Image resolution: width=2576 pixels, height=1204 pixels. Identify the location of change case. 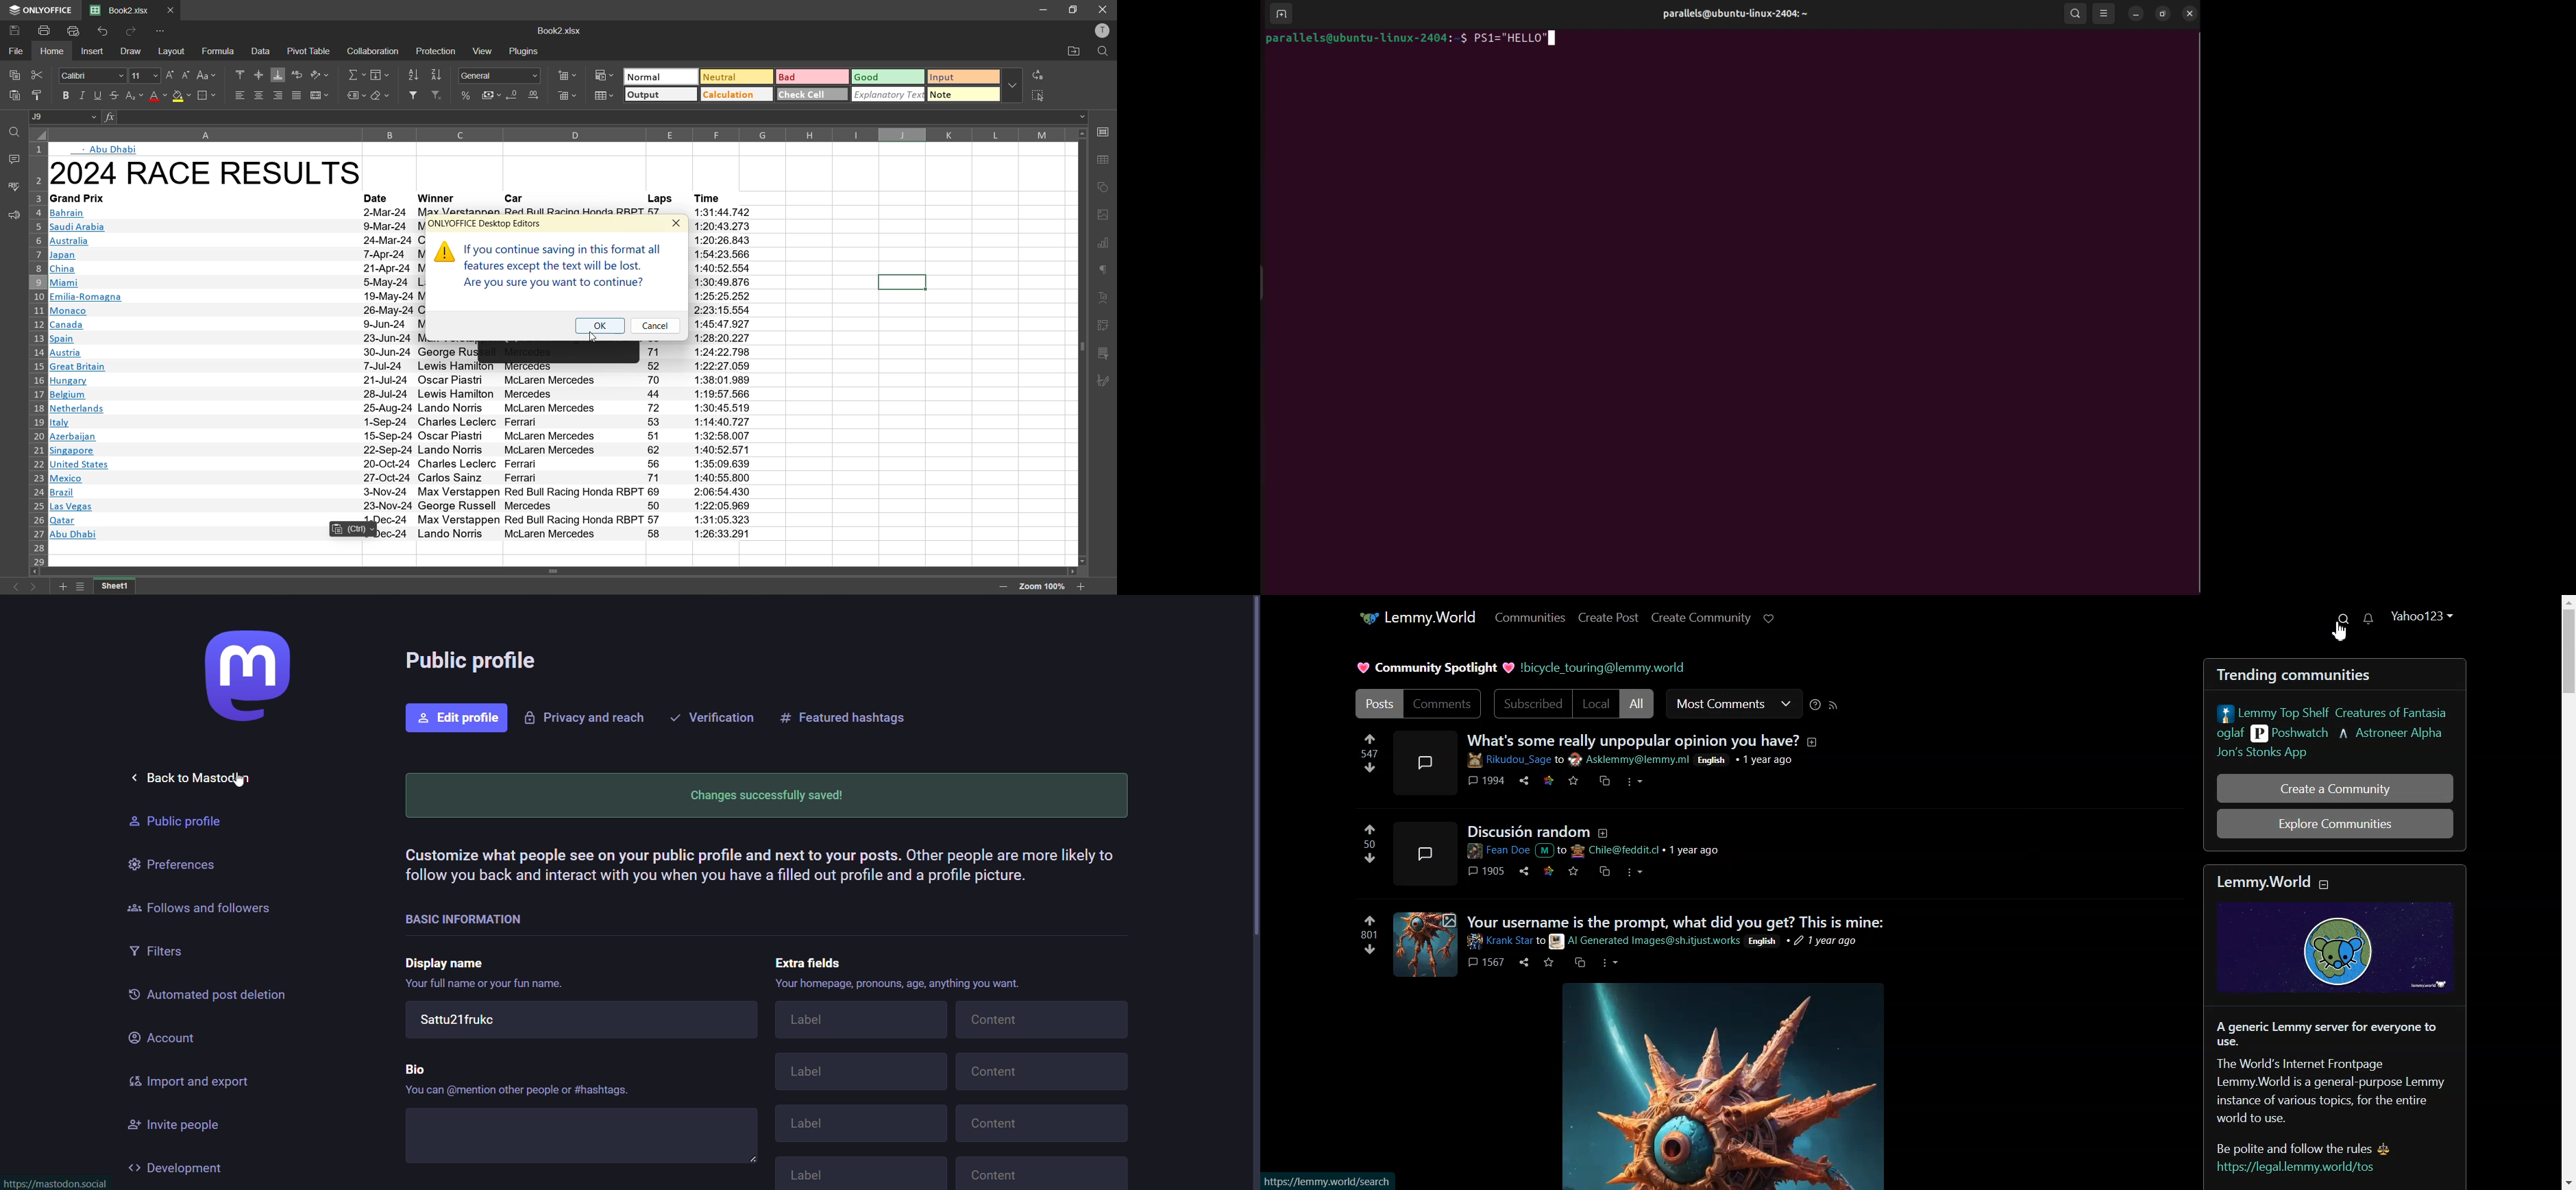
(210, 73).